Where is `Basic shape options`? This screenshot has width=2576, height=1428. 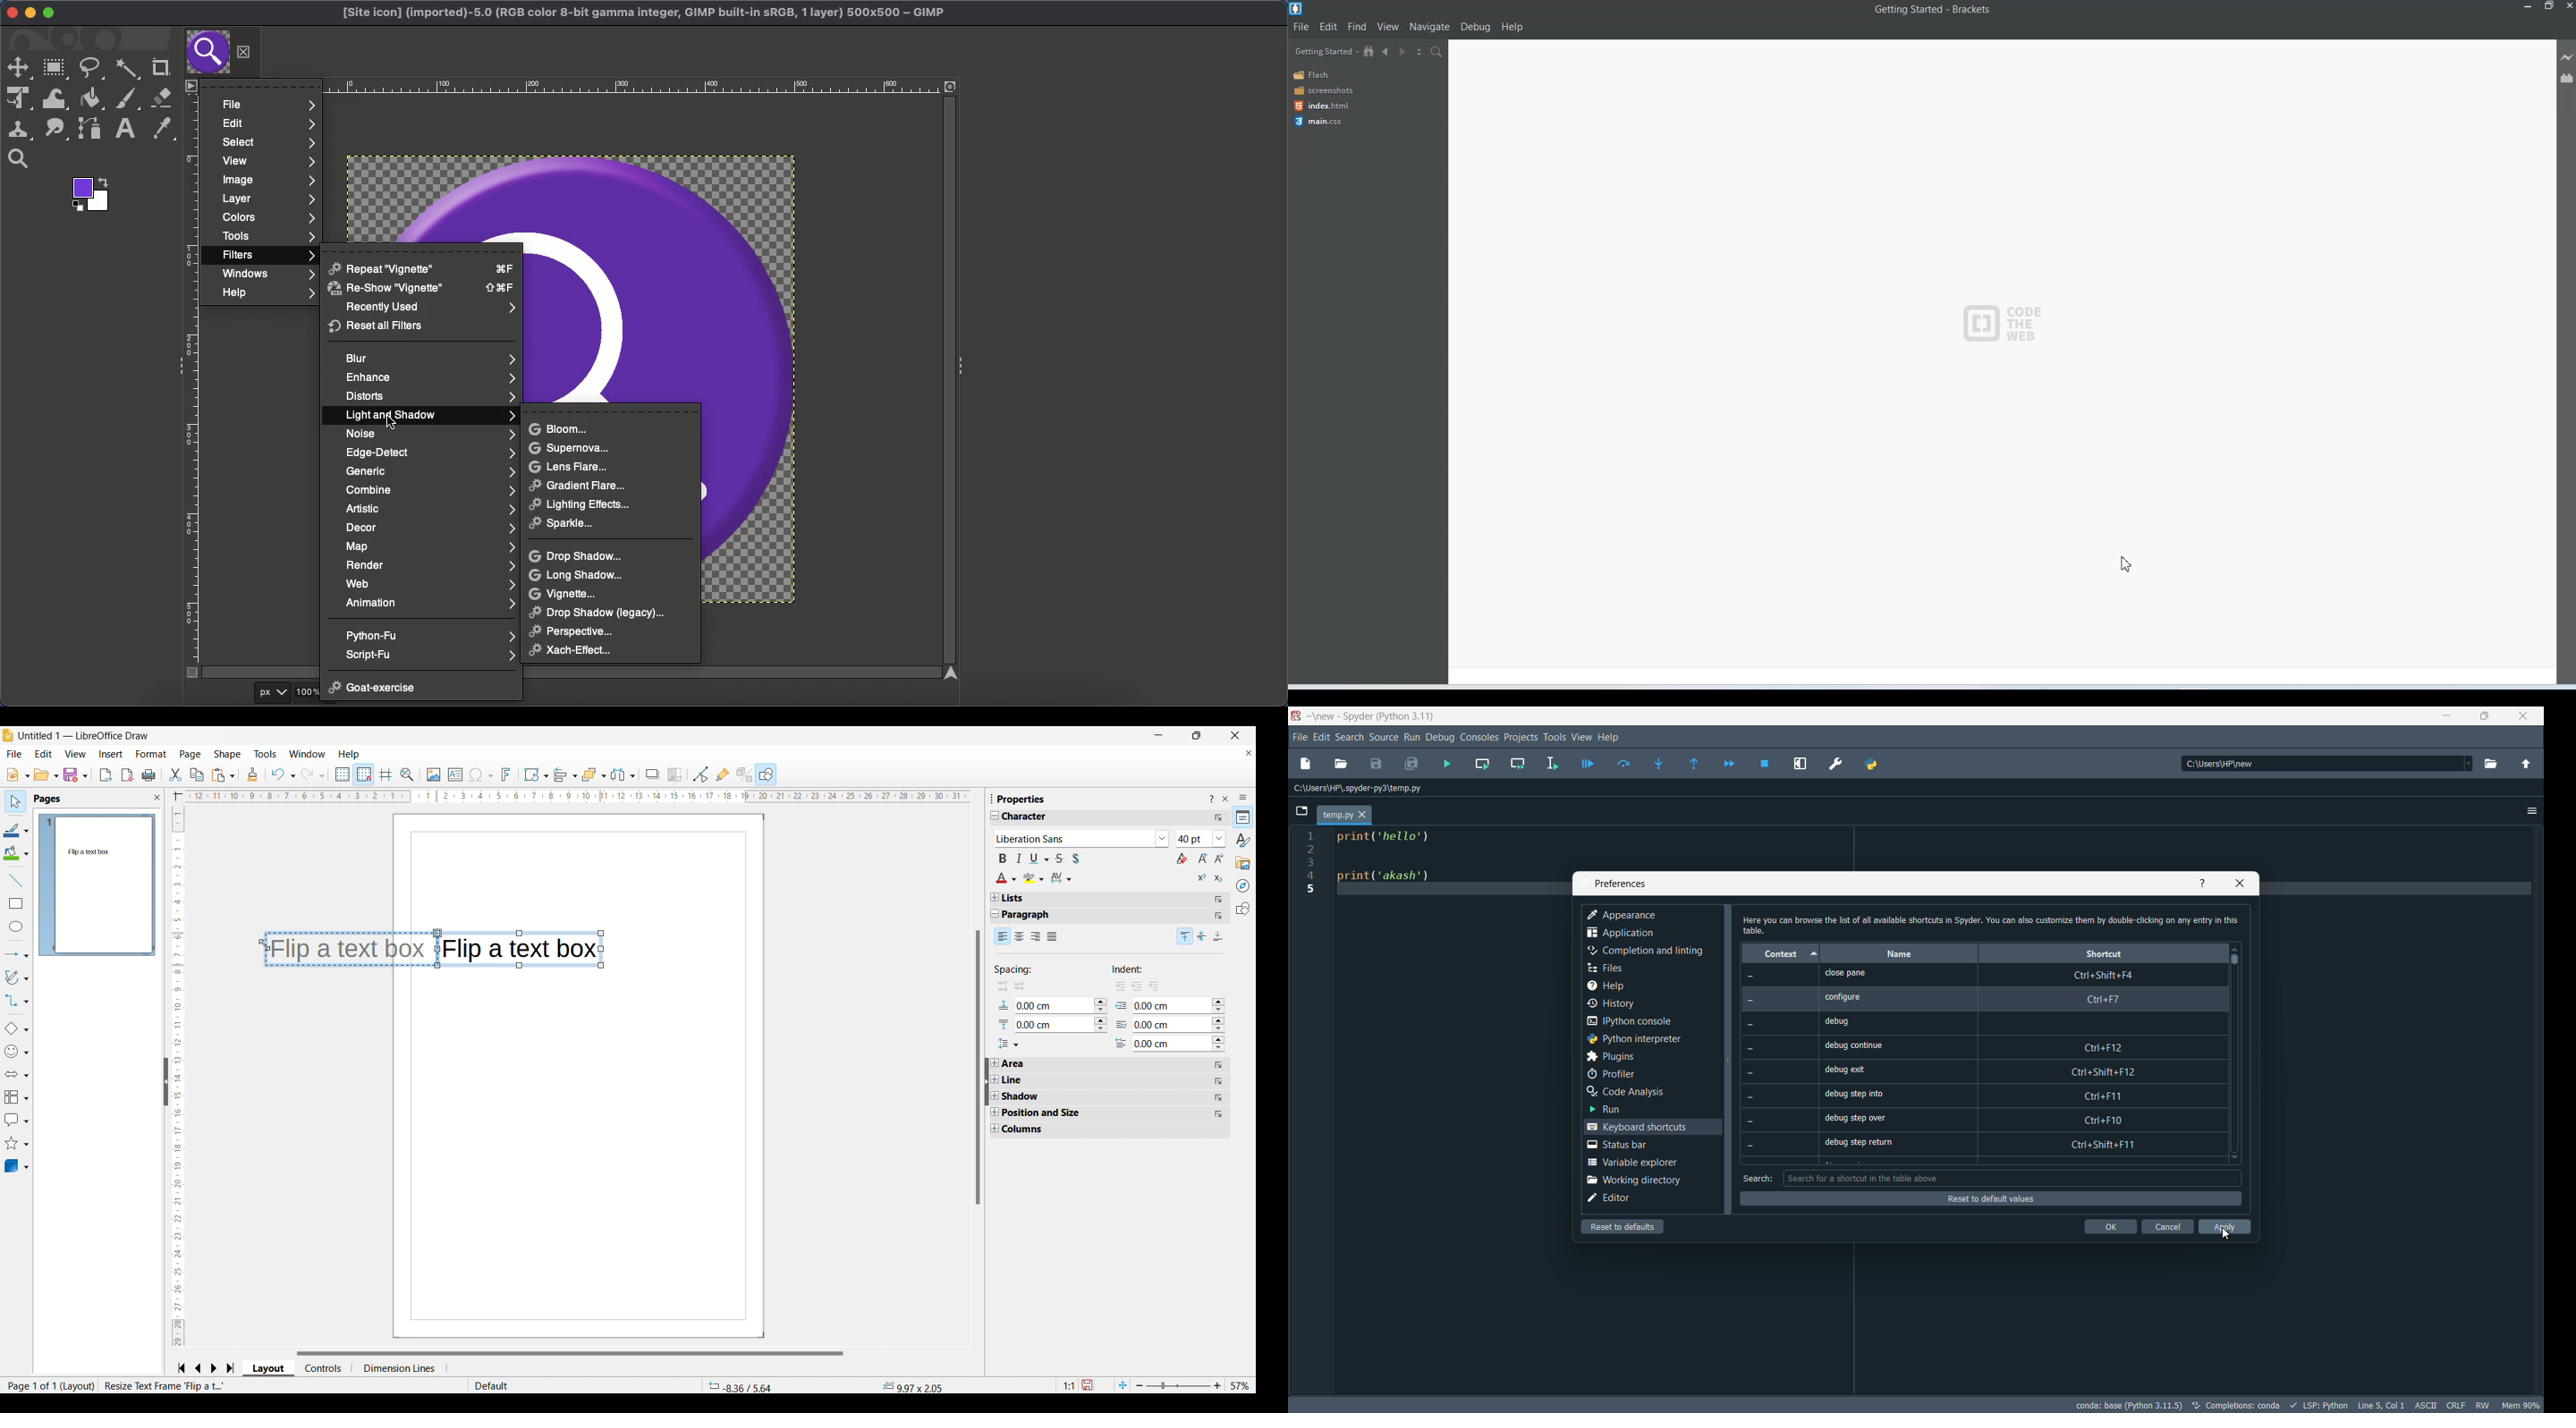 Basic shape options is located at coordinates (16, 1028).